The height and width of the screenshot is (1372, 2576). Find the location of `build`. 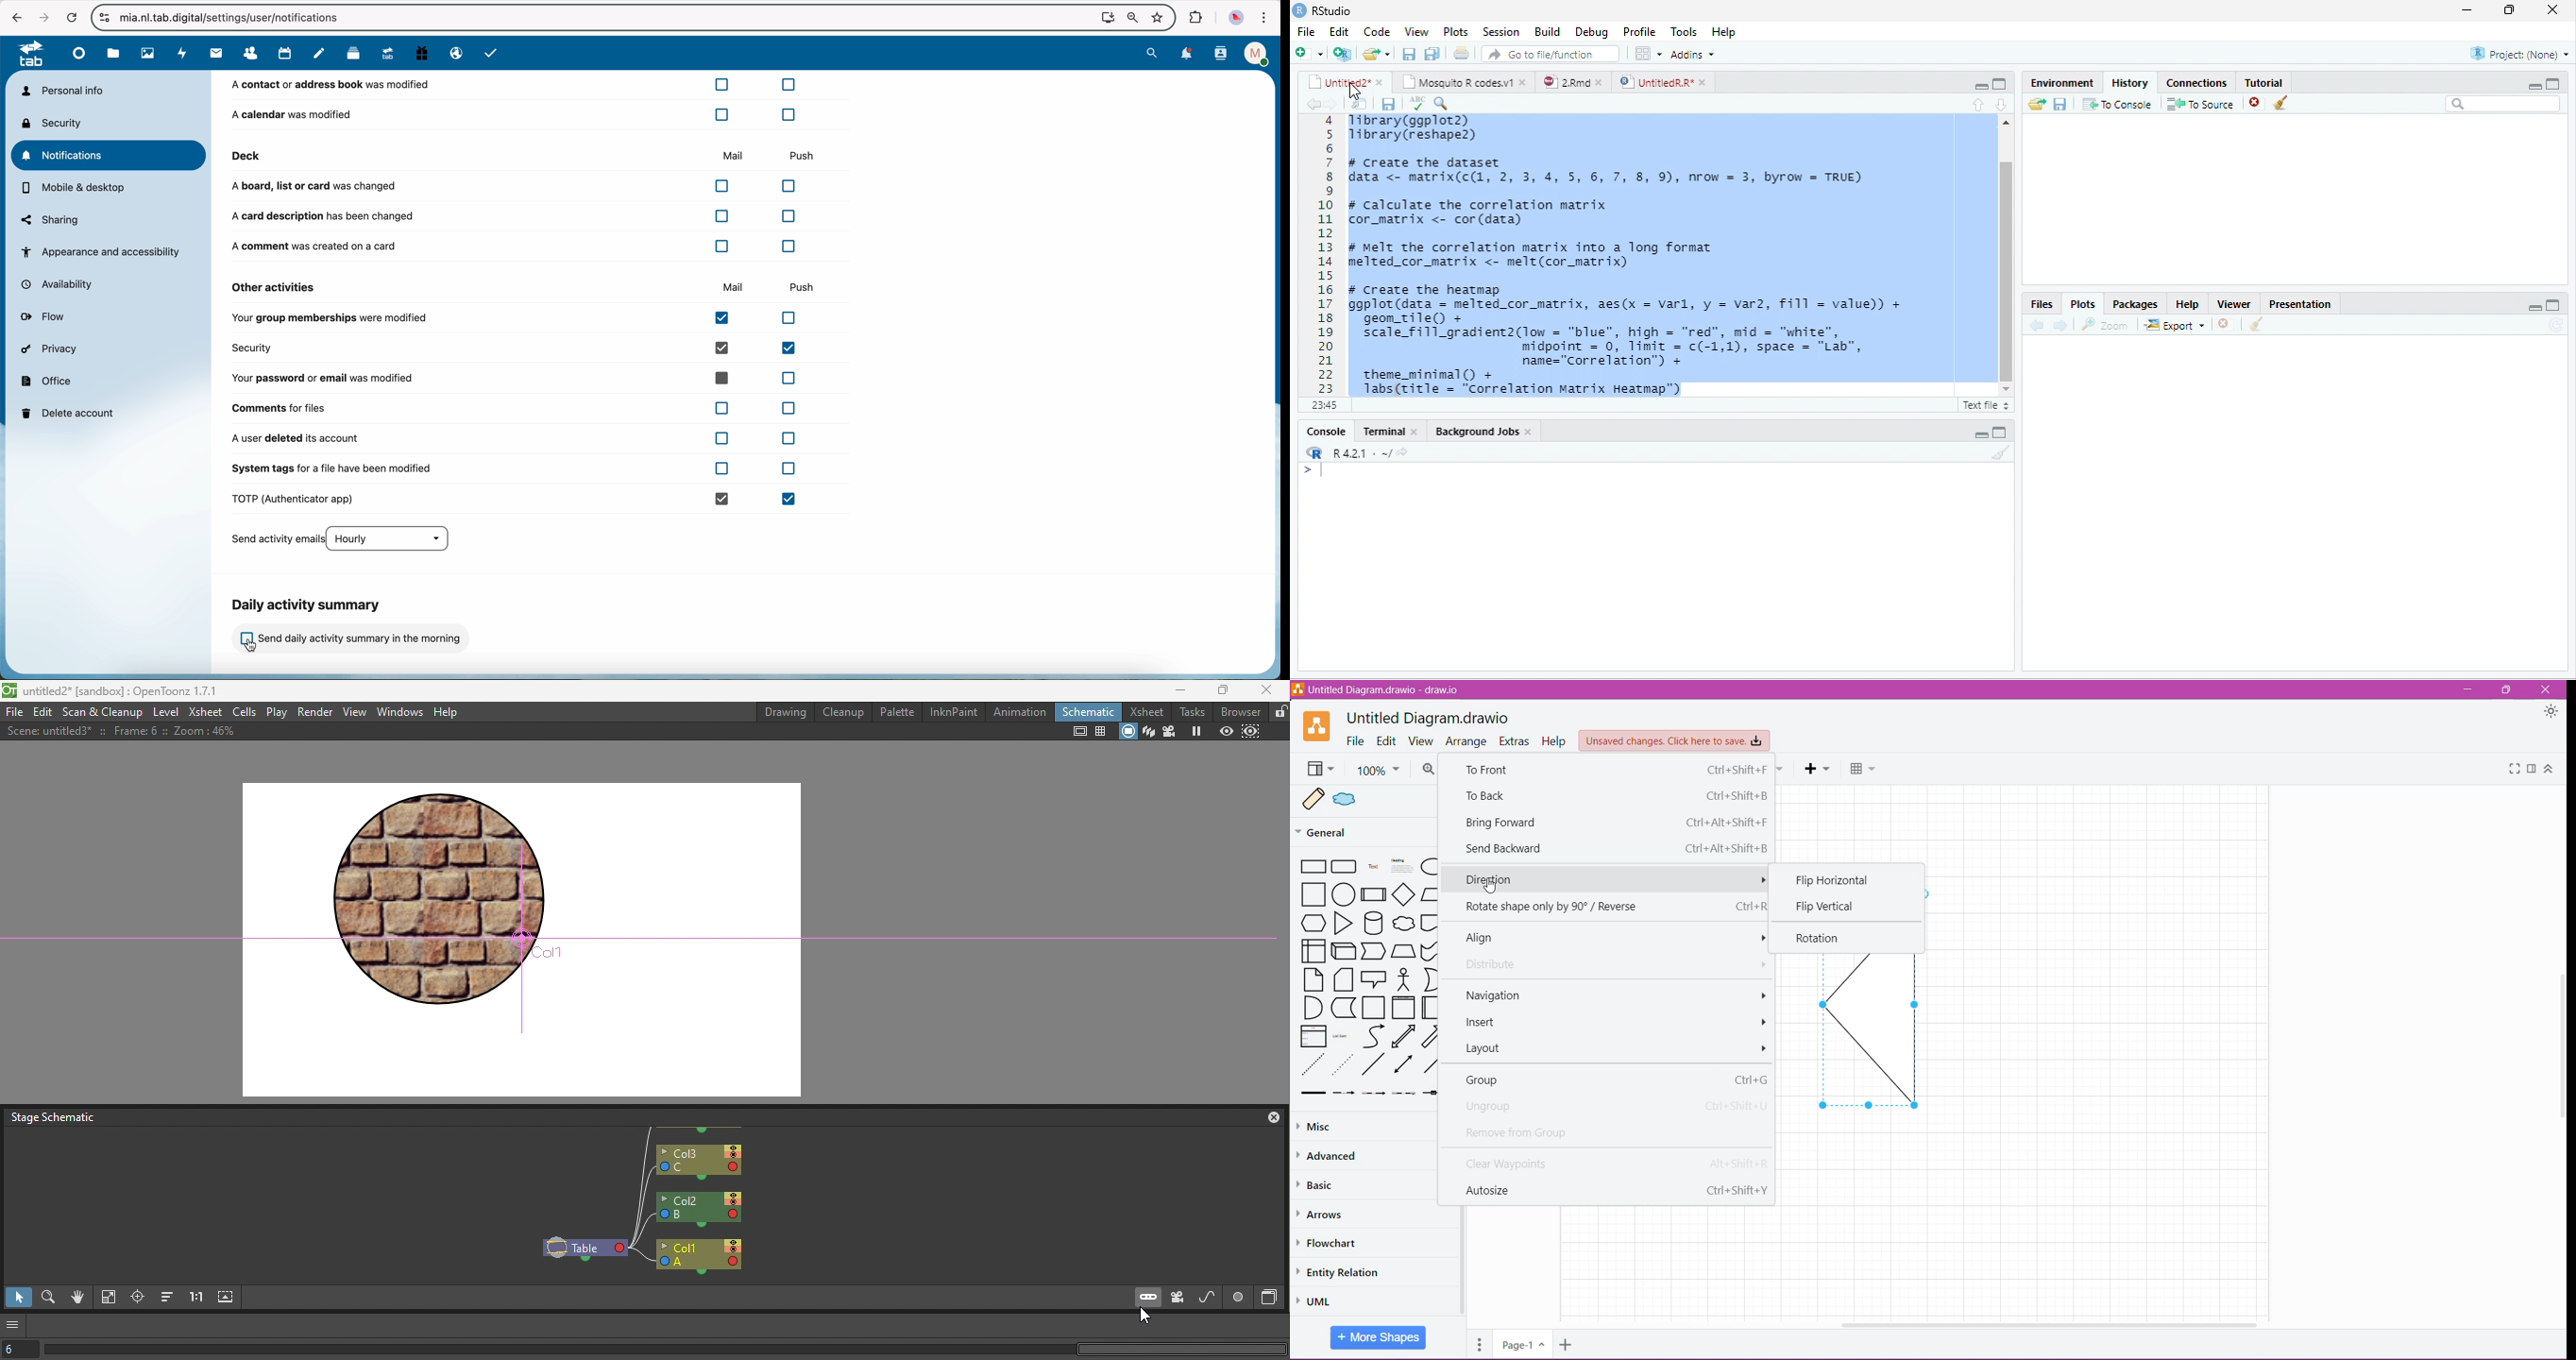

build is located at coordinates (1547, 30).